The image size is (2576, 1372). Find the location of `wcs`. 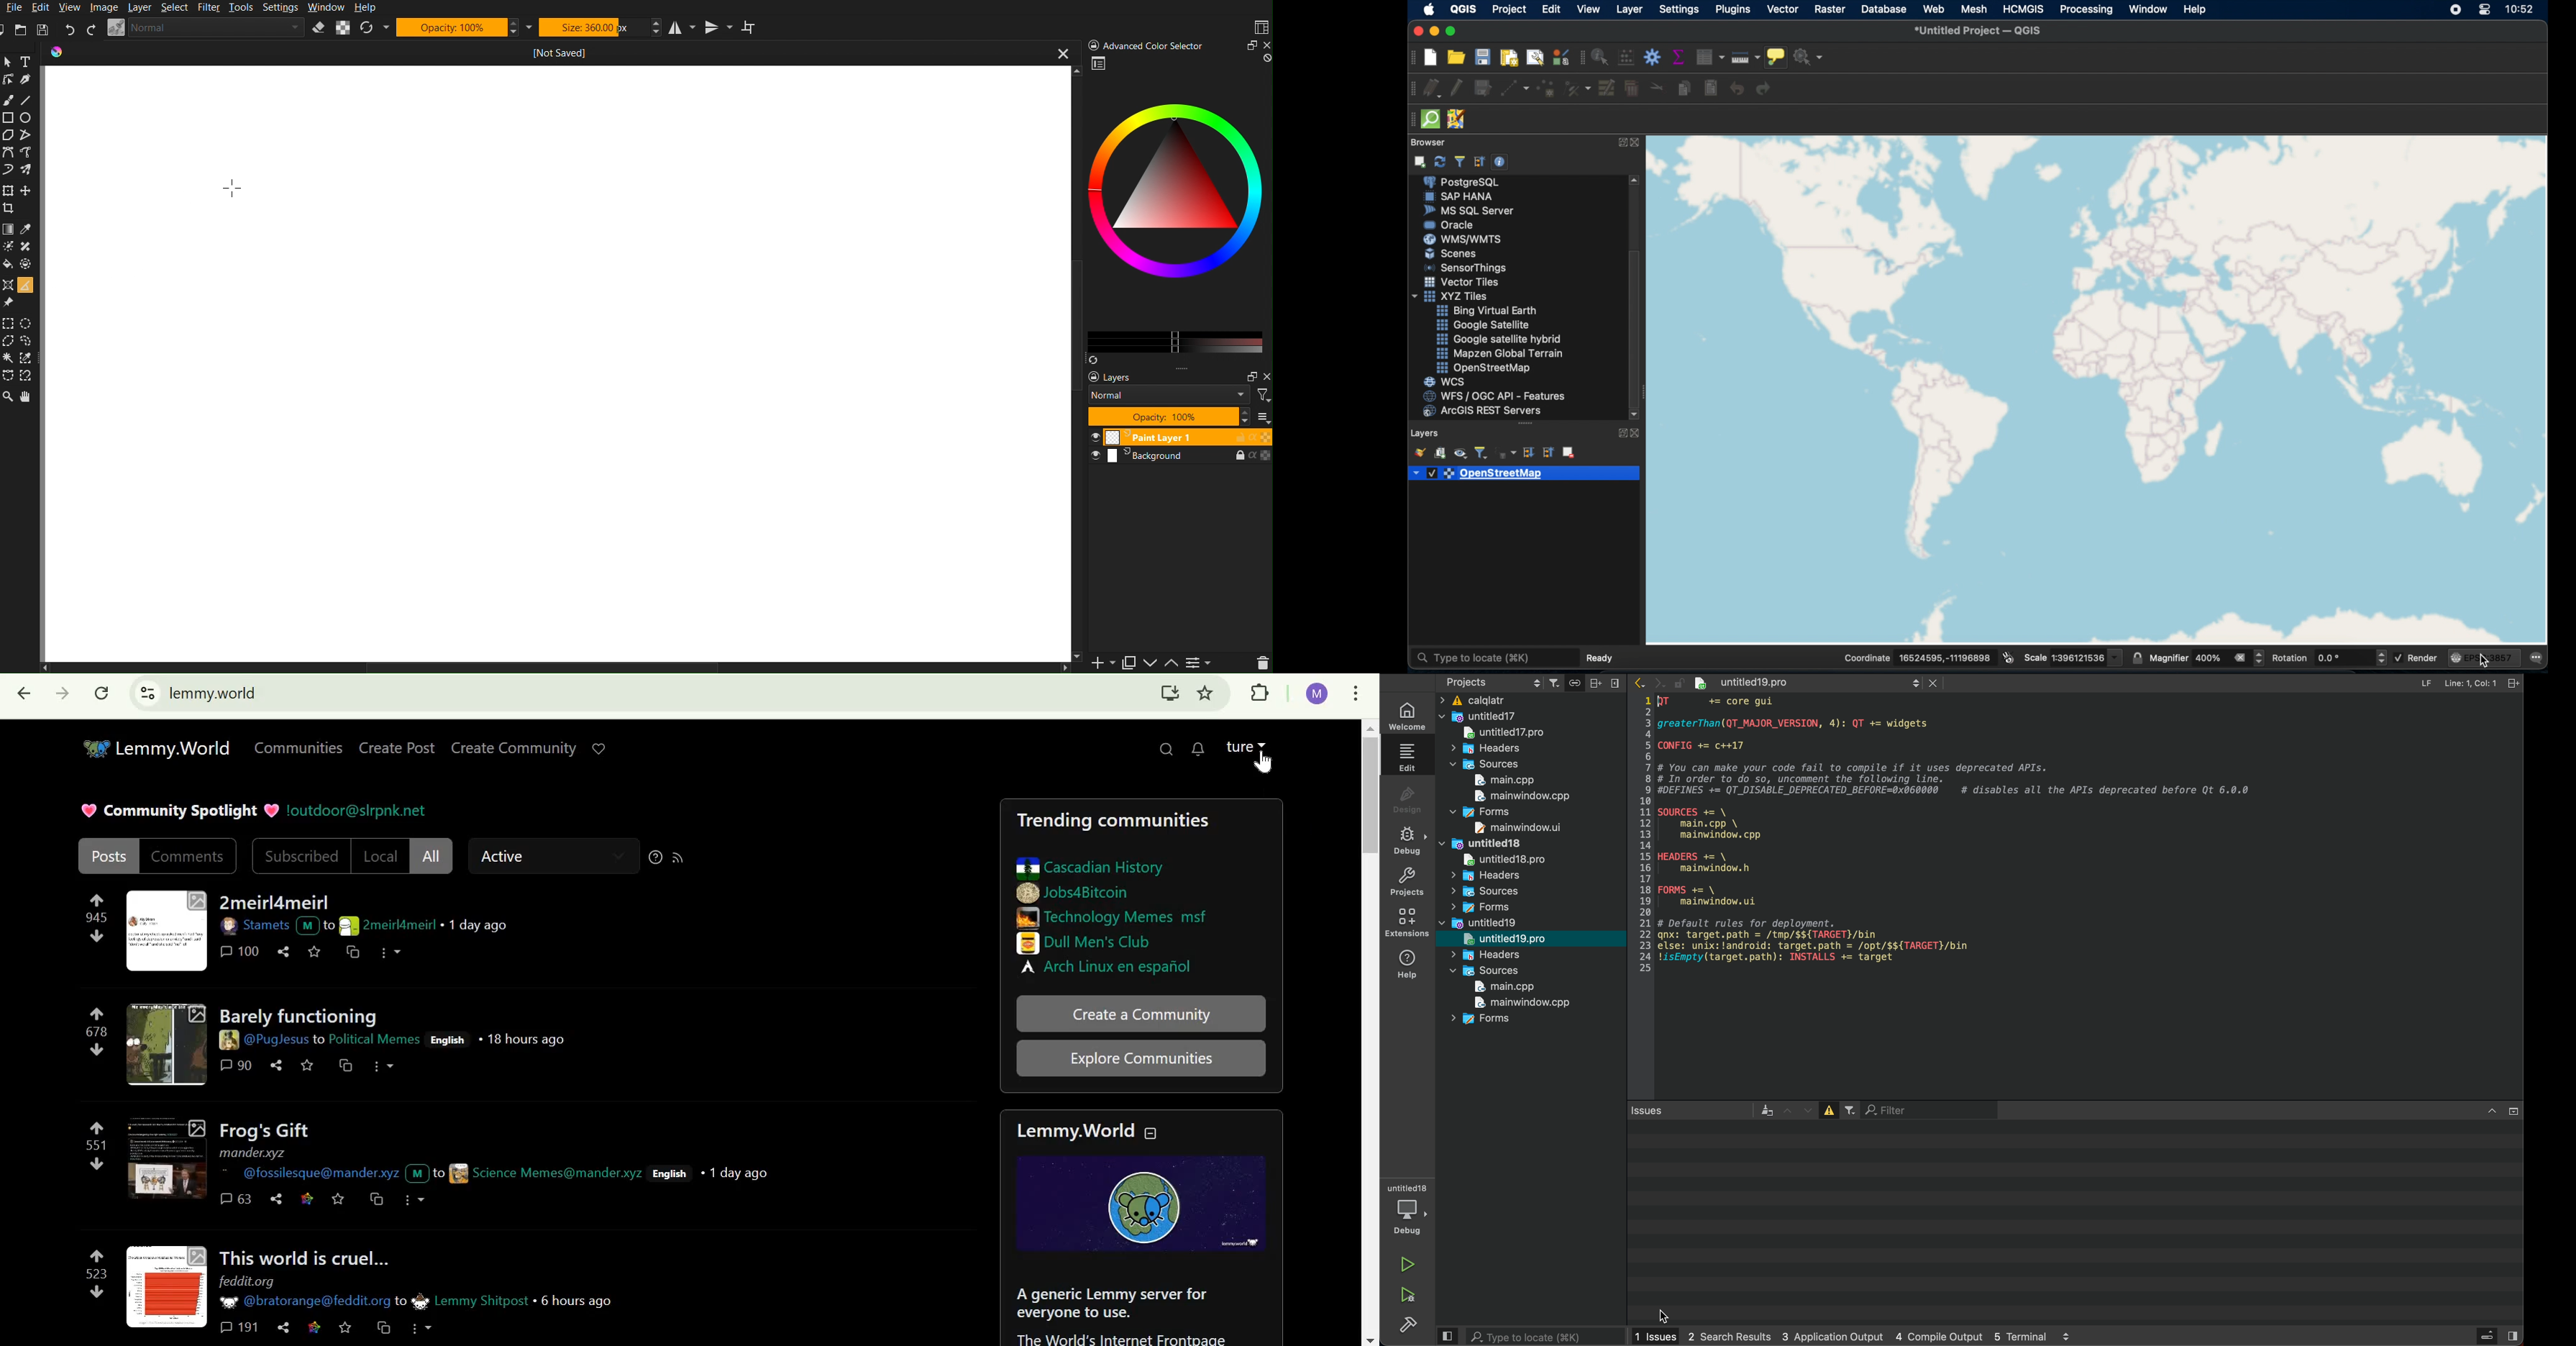

wcs is located at coordinates (1446, 381).